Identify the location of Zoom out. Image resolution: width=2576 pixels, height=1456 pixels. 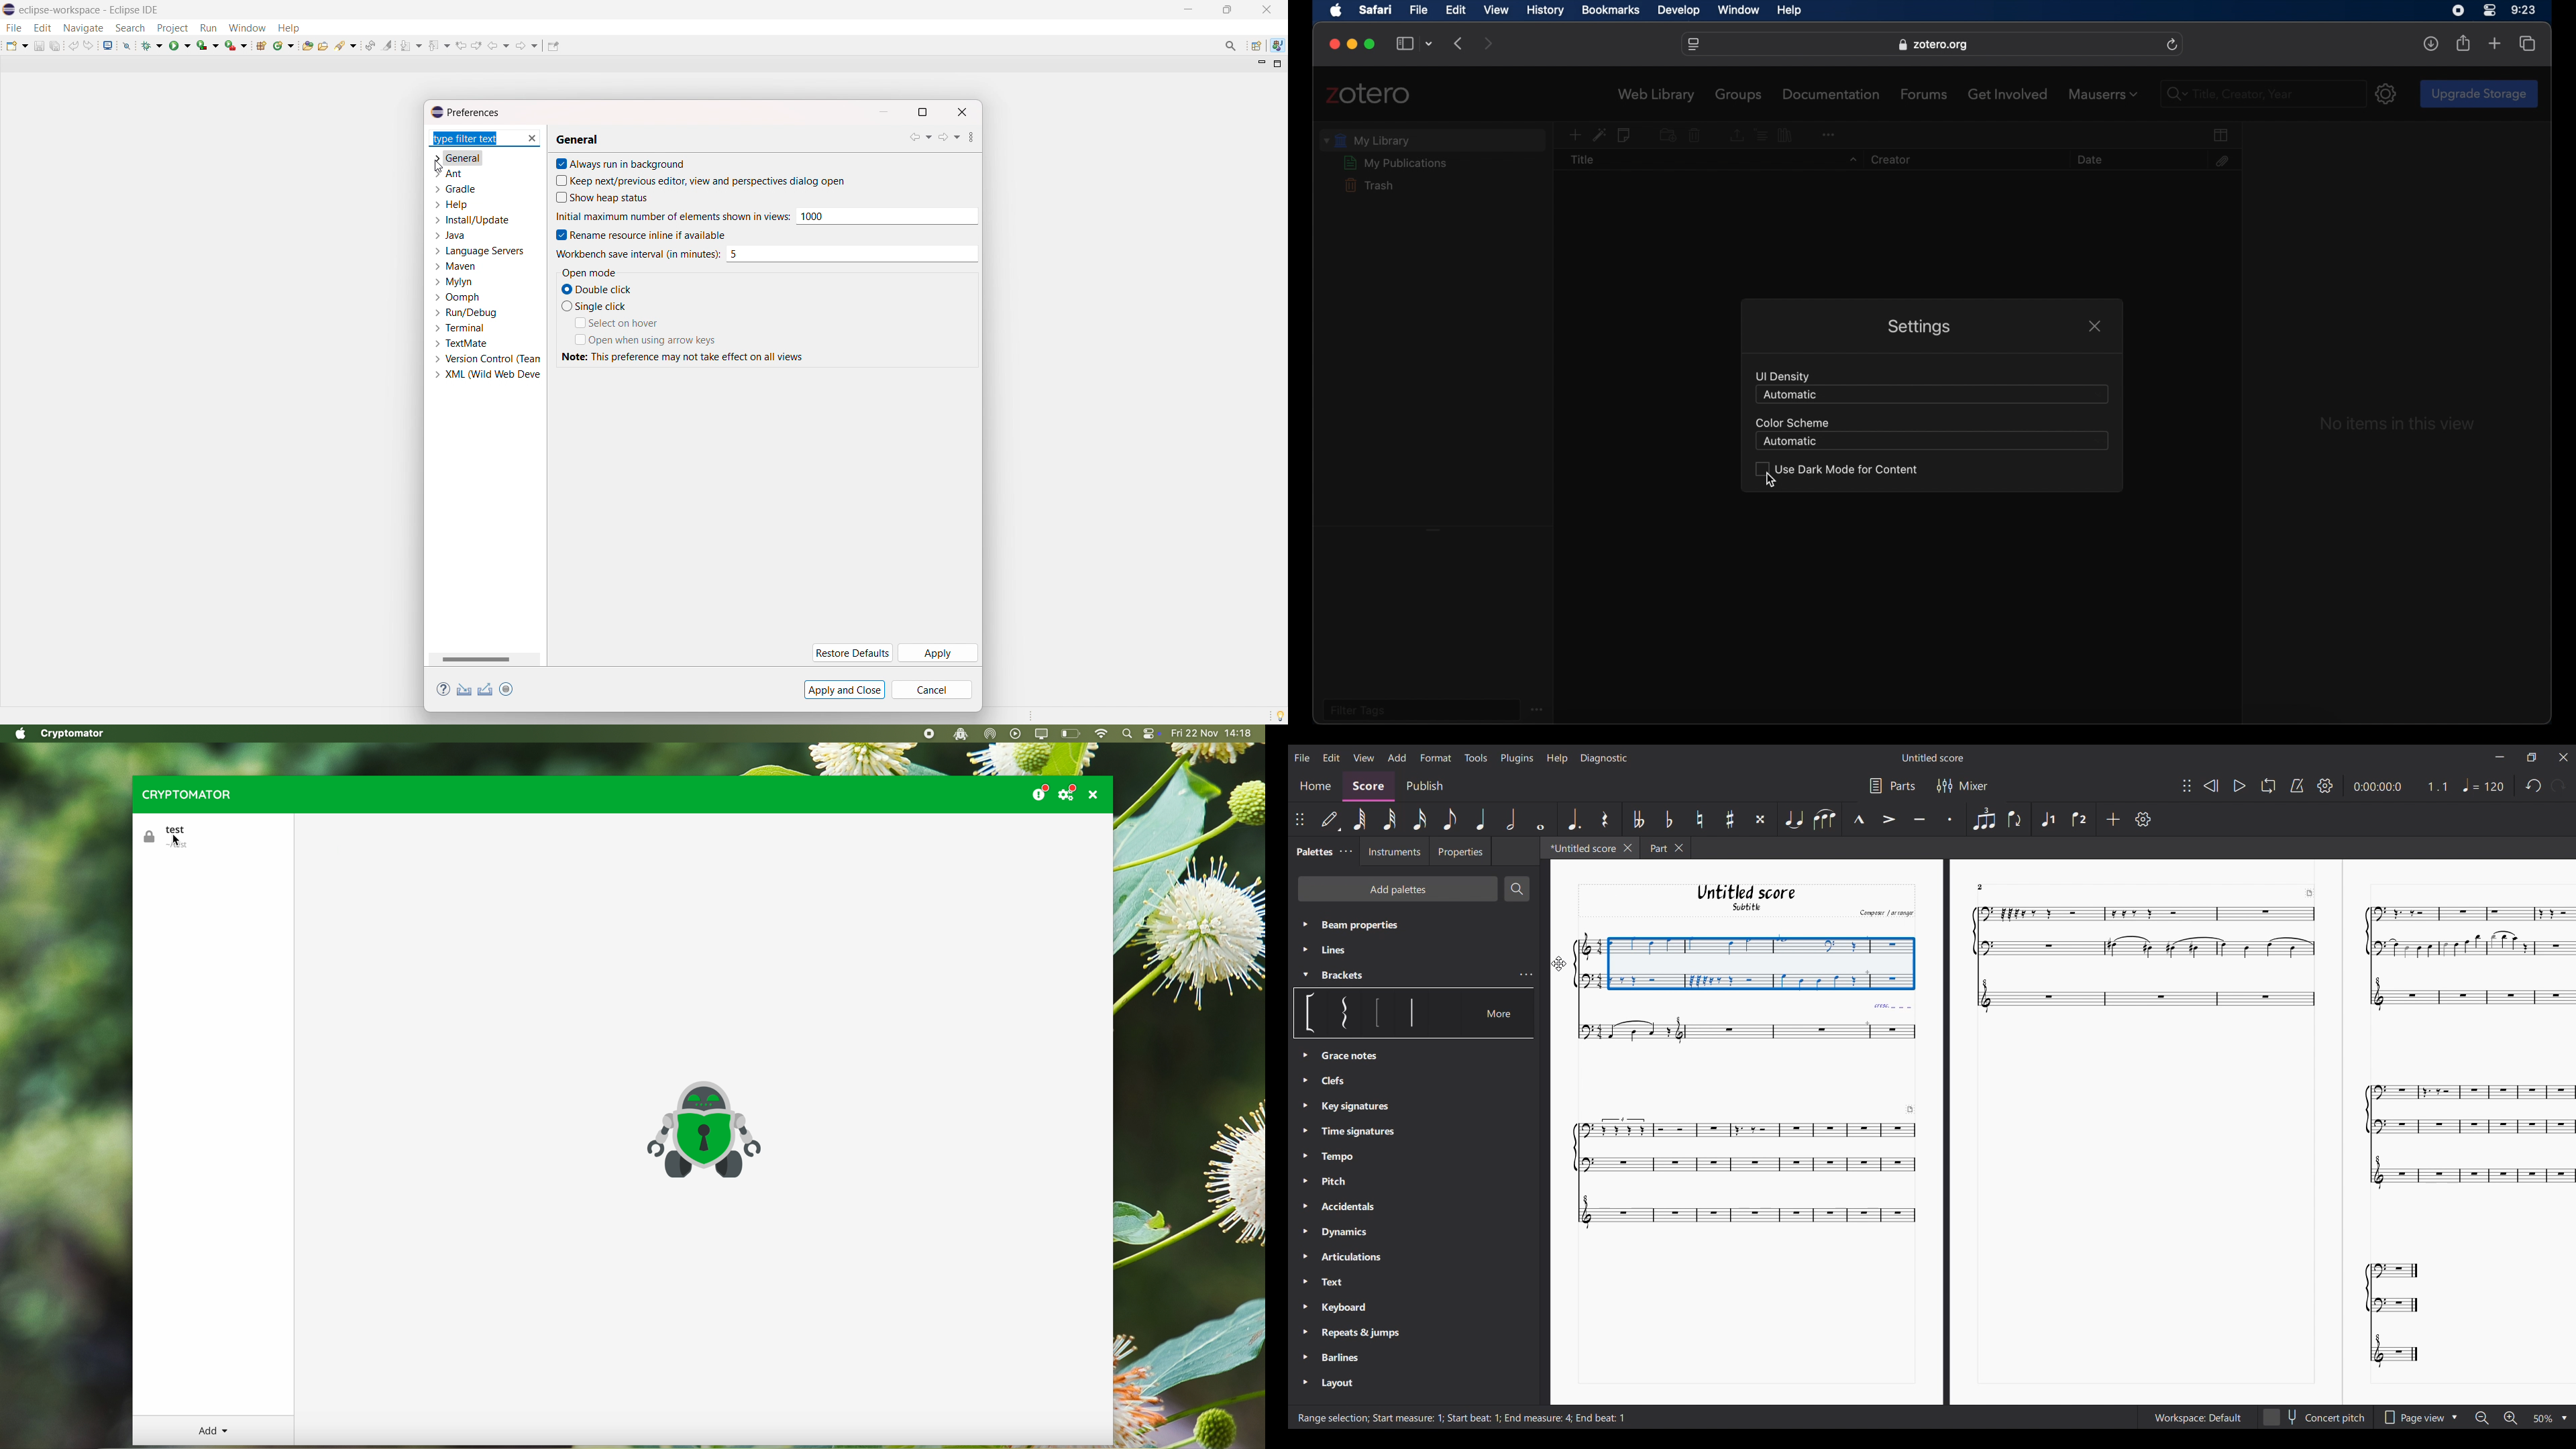
(2482, 1419).